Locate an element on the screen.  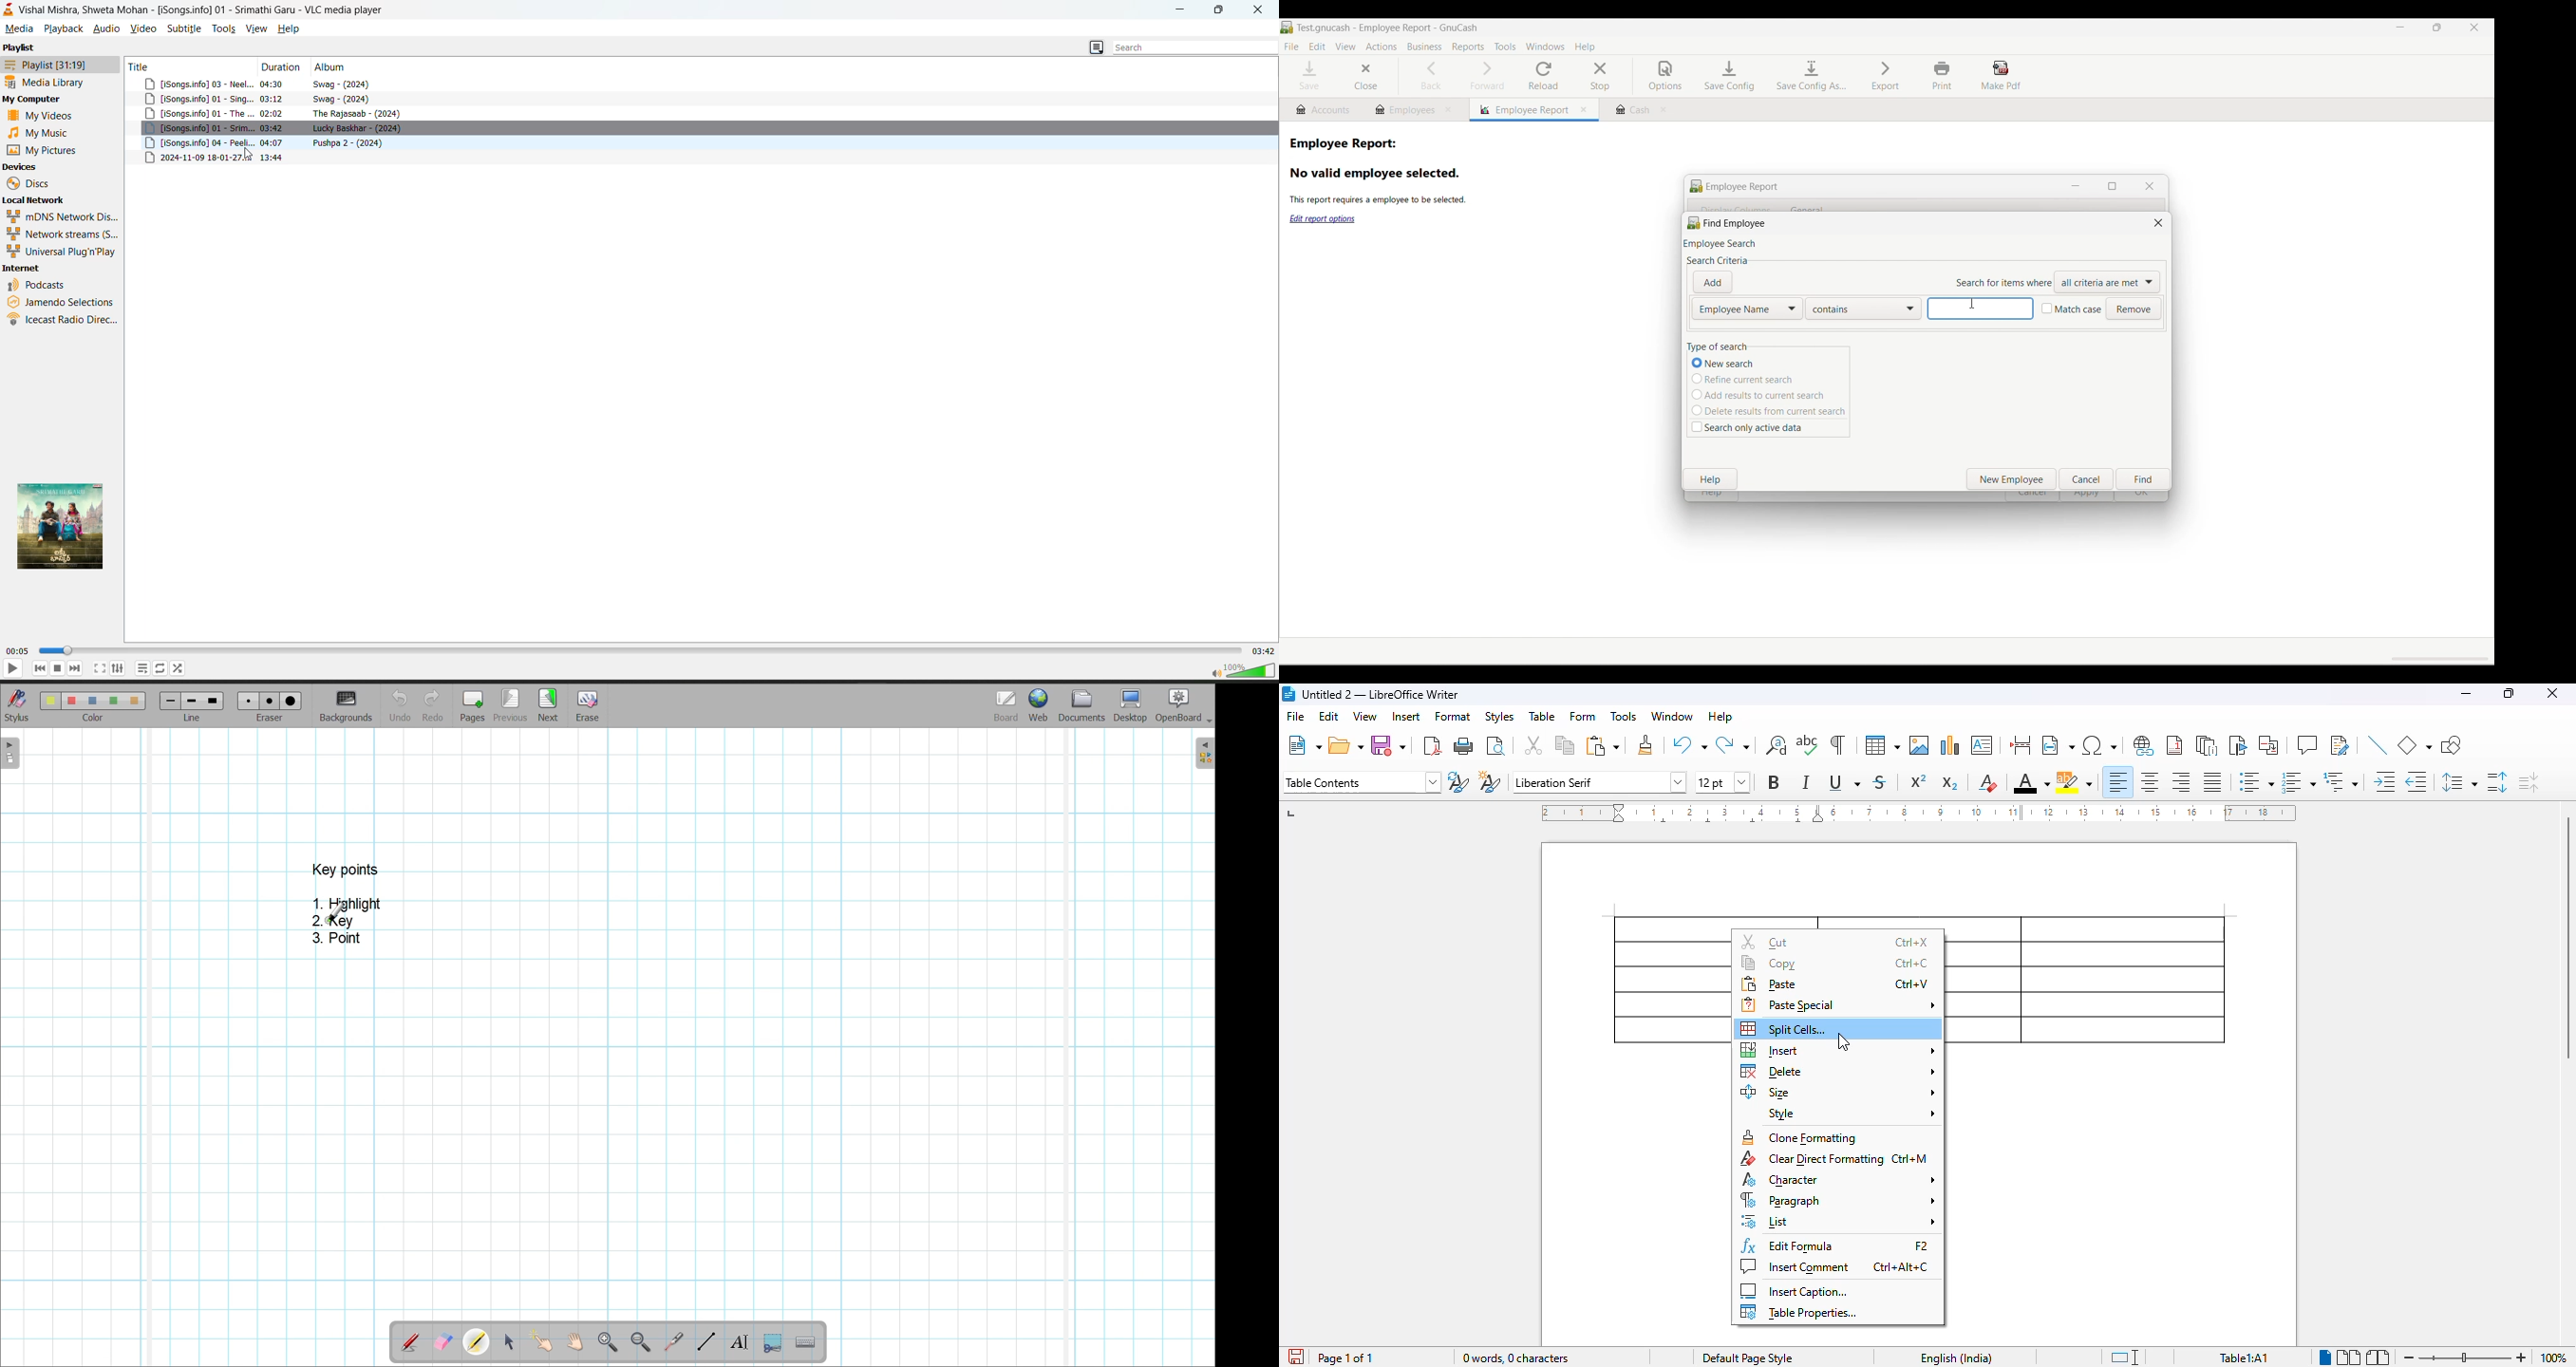
clone formatting is located at coordinates (1645, 744).